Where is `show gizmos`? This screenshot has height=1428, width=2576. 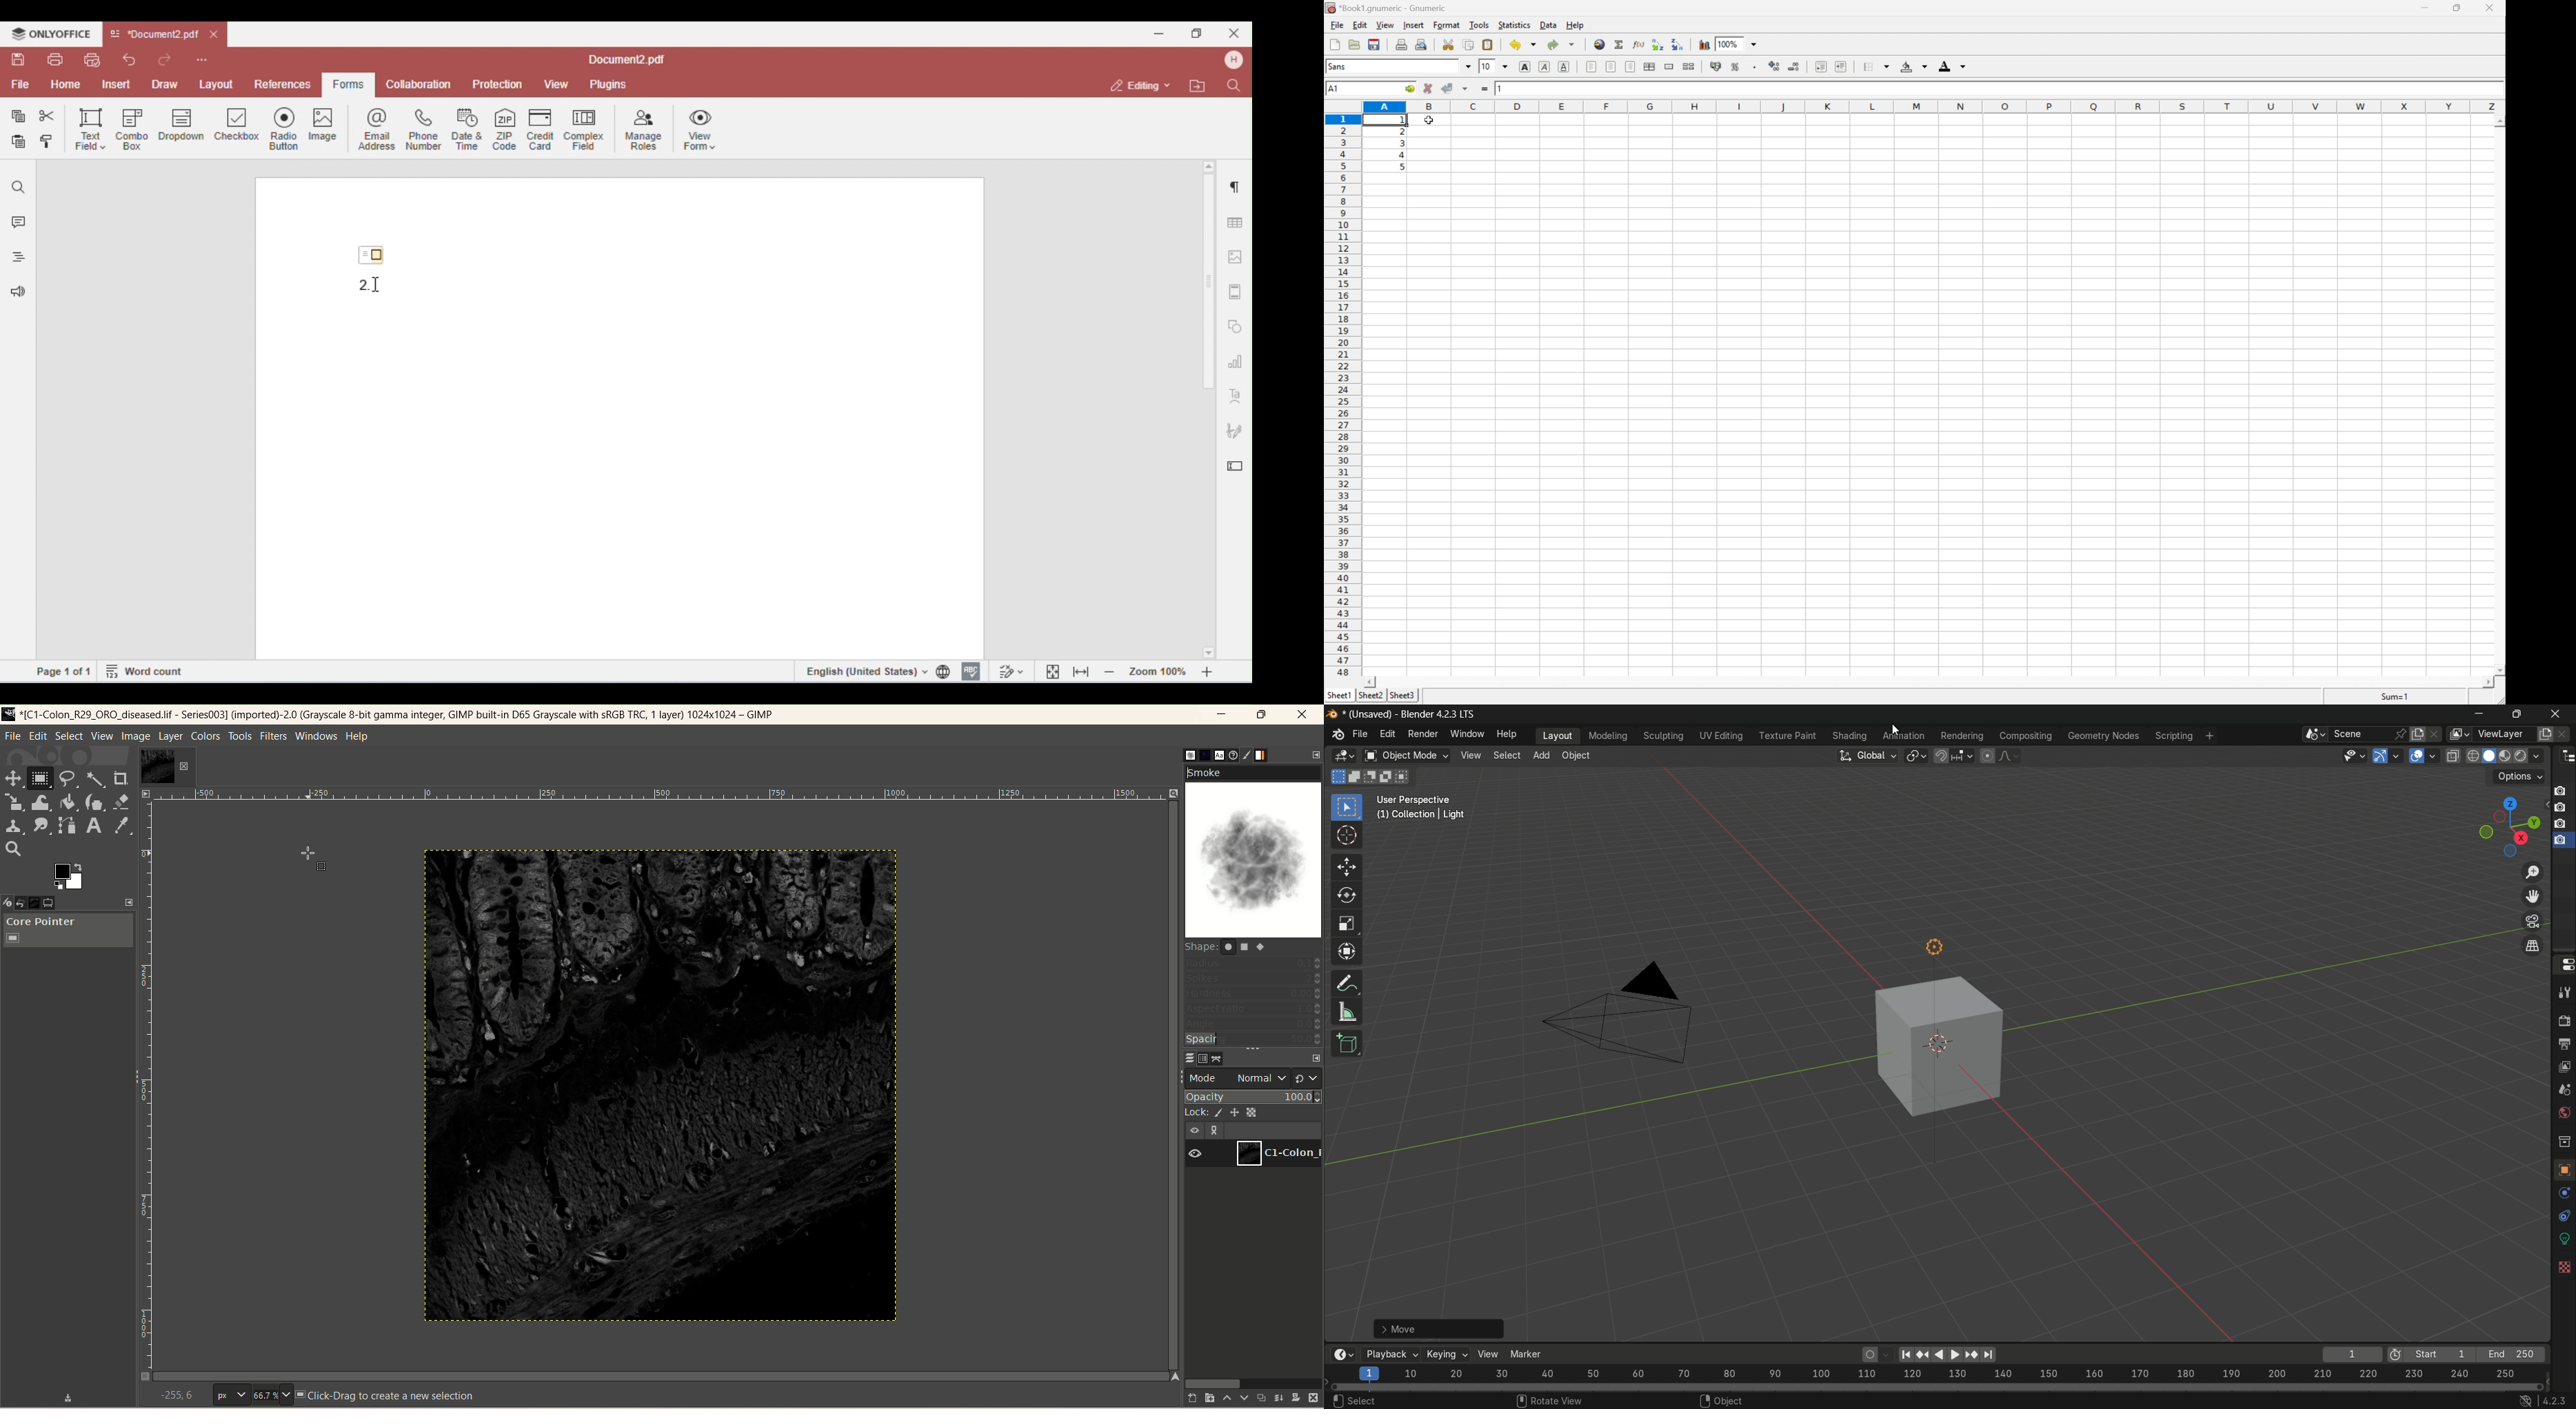
show gizmos is located at coordinates (2382, 755).